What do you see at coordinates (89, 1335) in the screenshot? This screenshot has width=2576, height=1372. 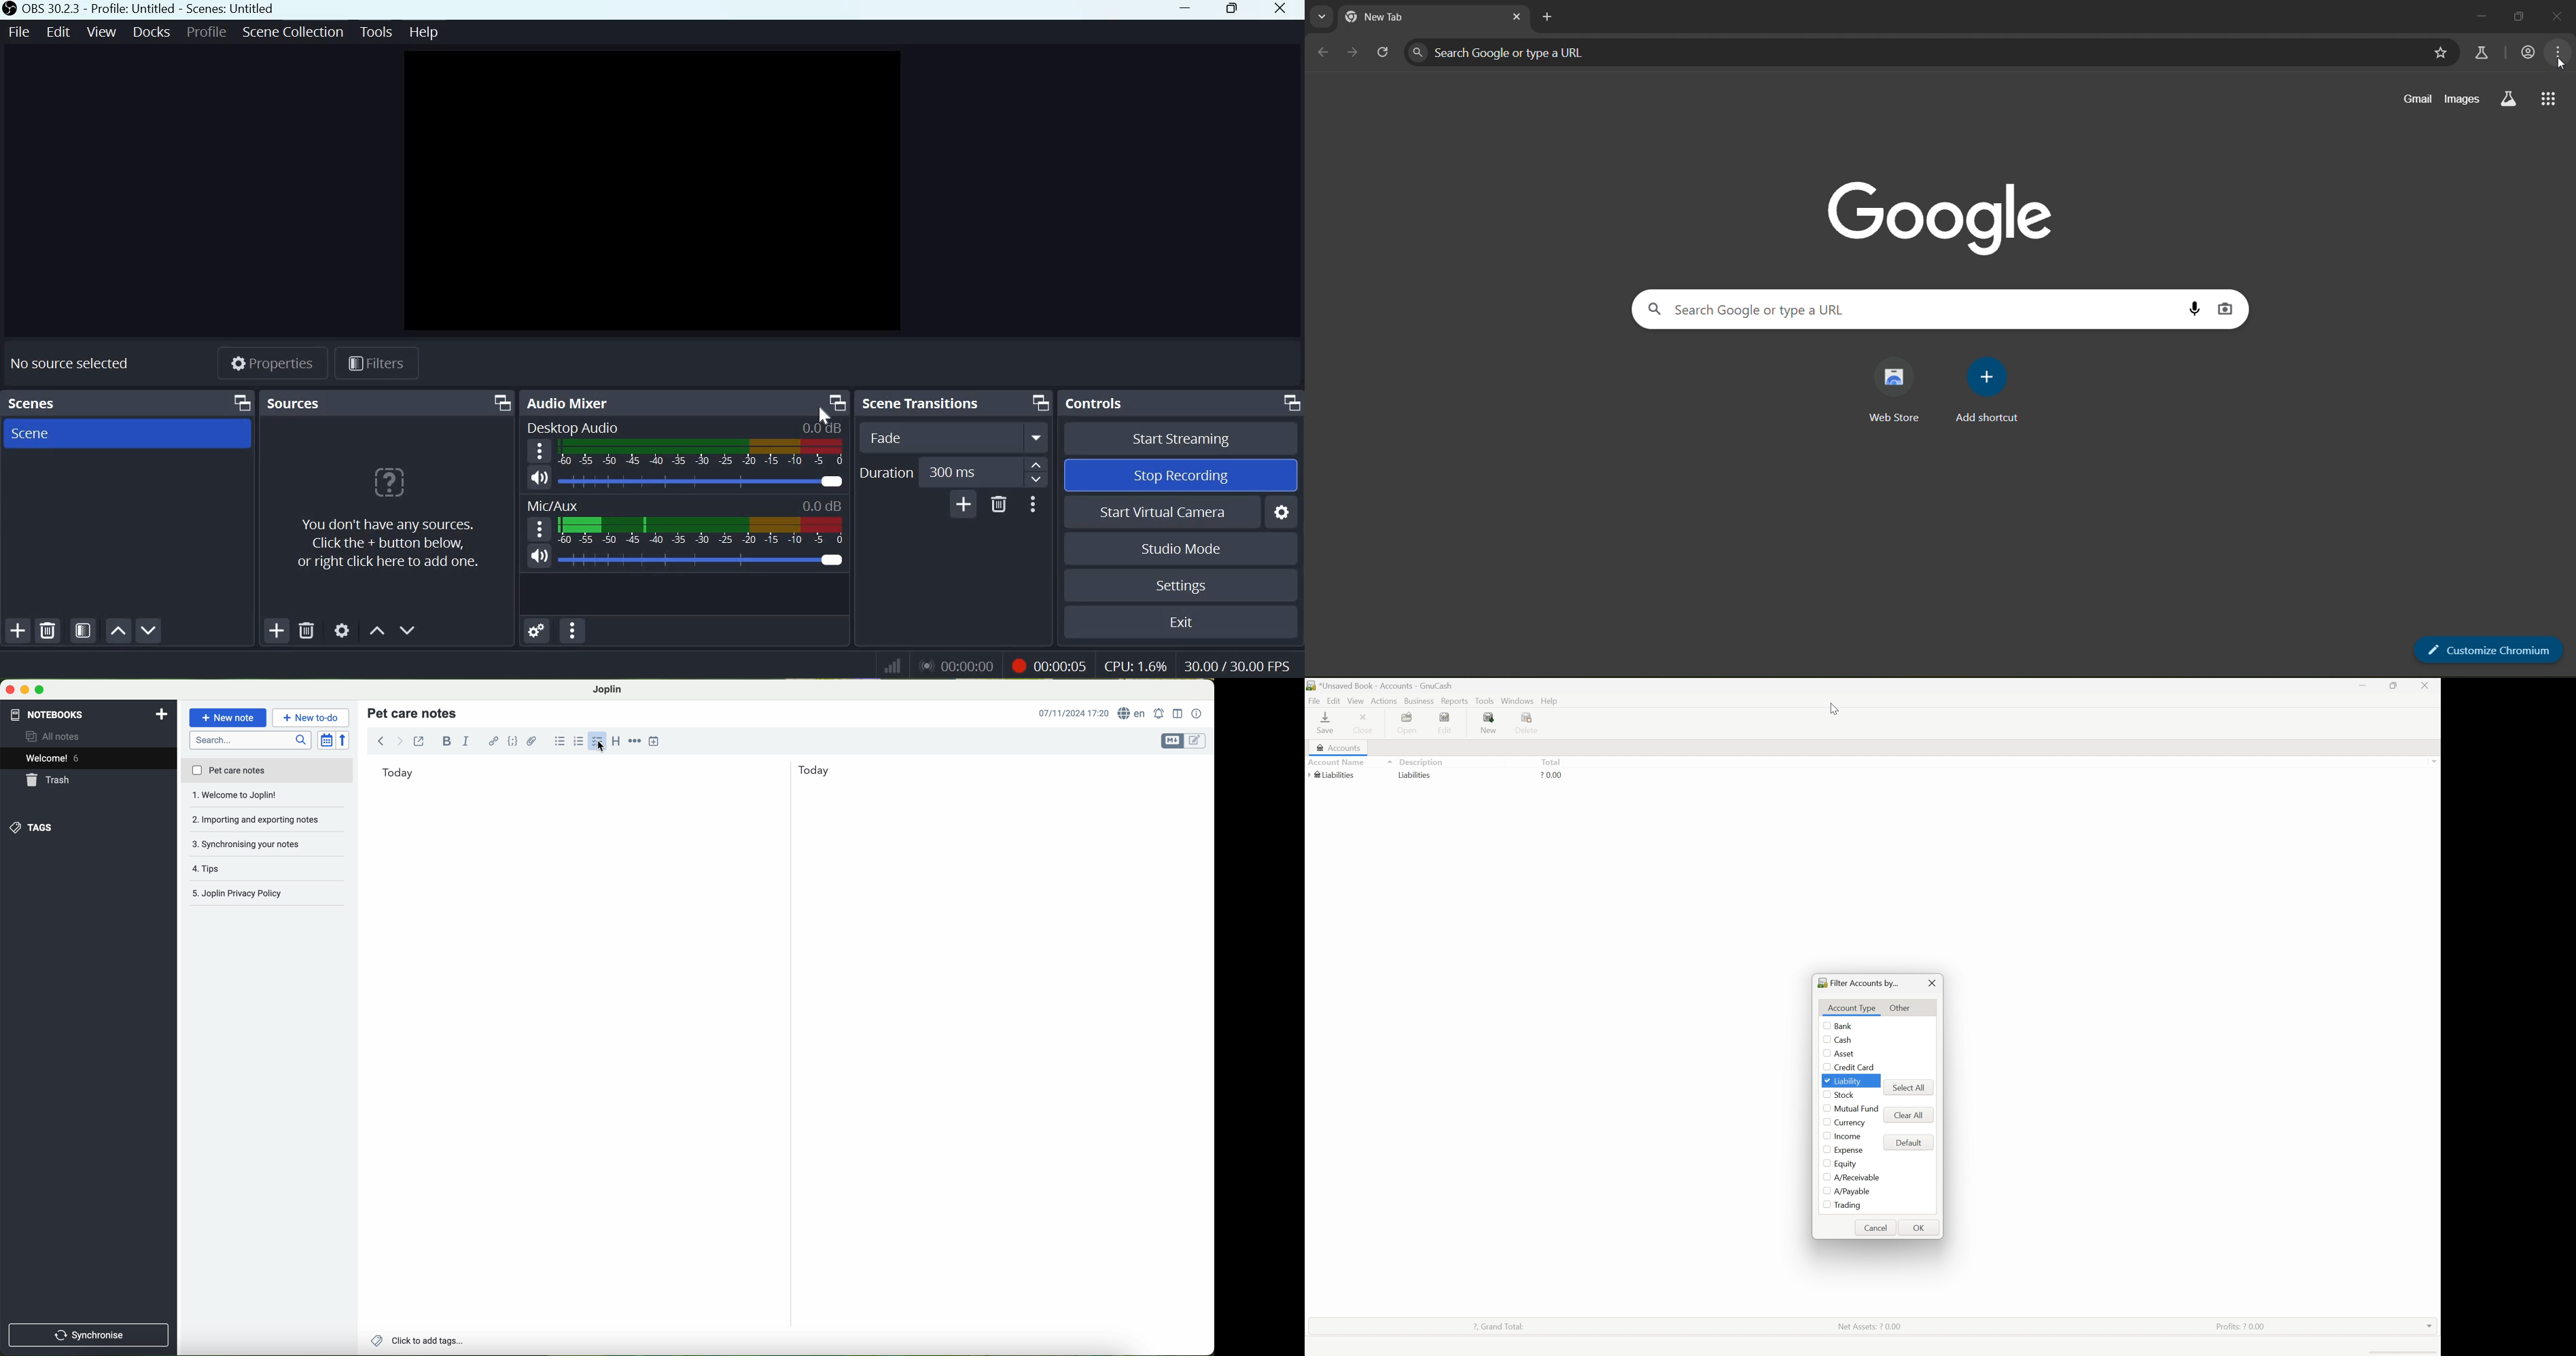 I see `synchronise button` at bounding box center [89, 1335].